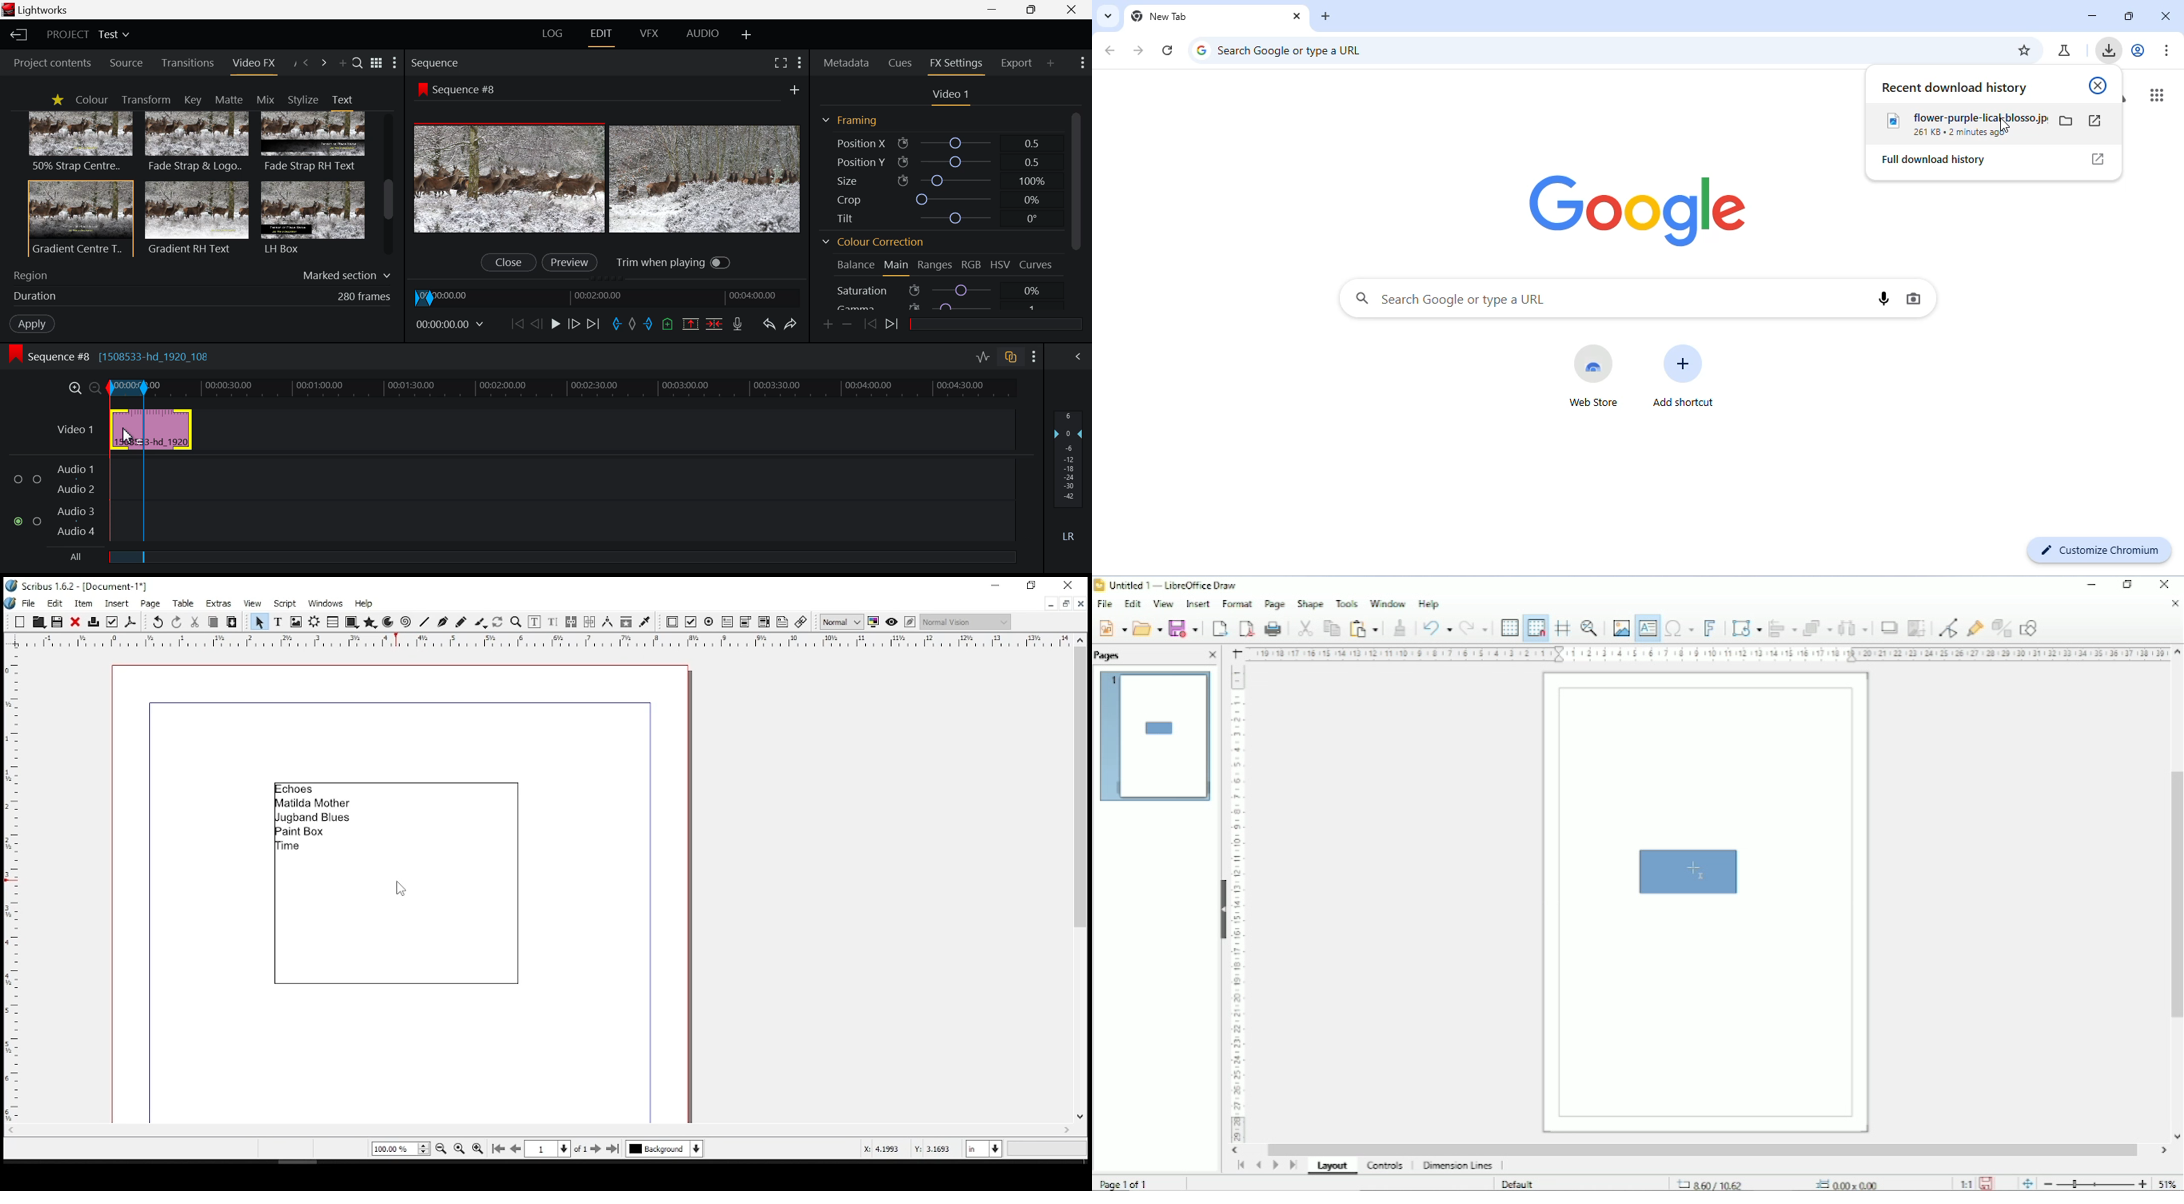 This screenshot has width=2184, height=1204. Describe the element at coordinates (9, 887) in the screenshot. I see `vertical scale` at that location.